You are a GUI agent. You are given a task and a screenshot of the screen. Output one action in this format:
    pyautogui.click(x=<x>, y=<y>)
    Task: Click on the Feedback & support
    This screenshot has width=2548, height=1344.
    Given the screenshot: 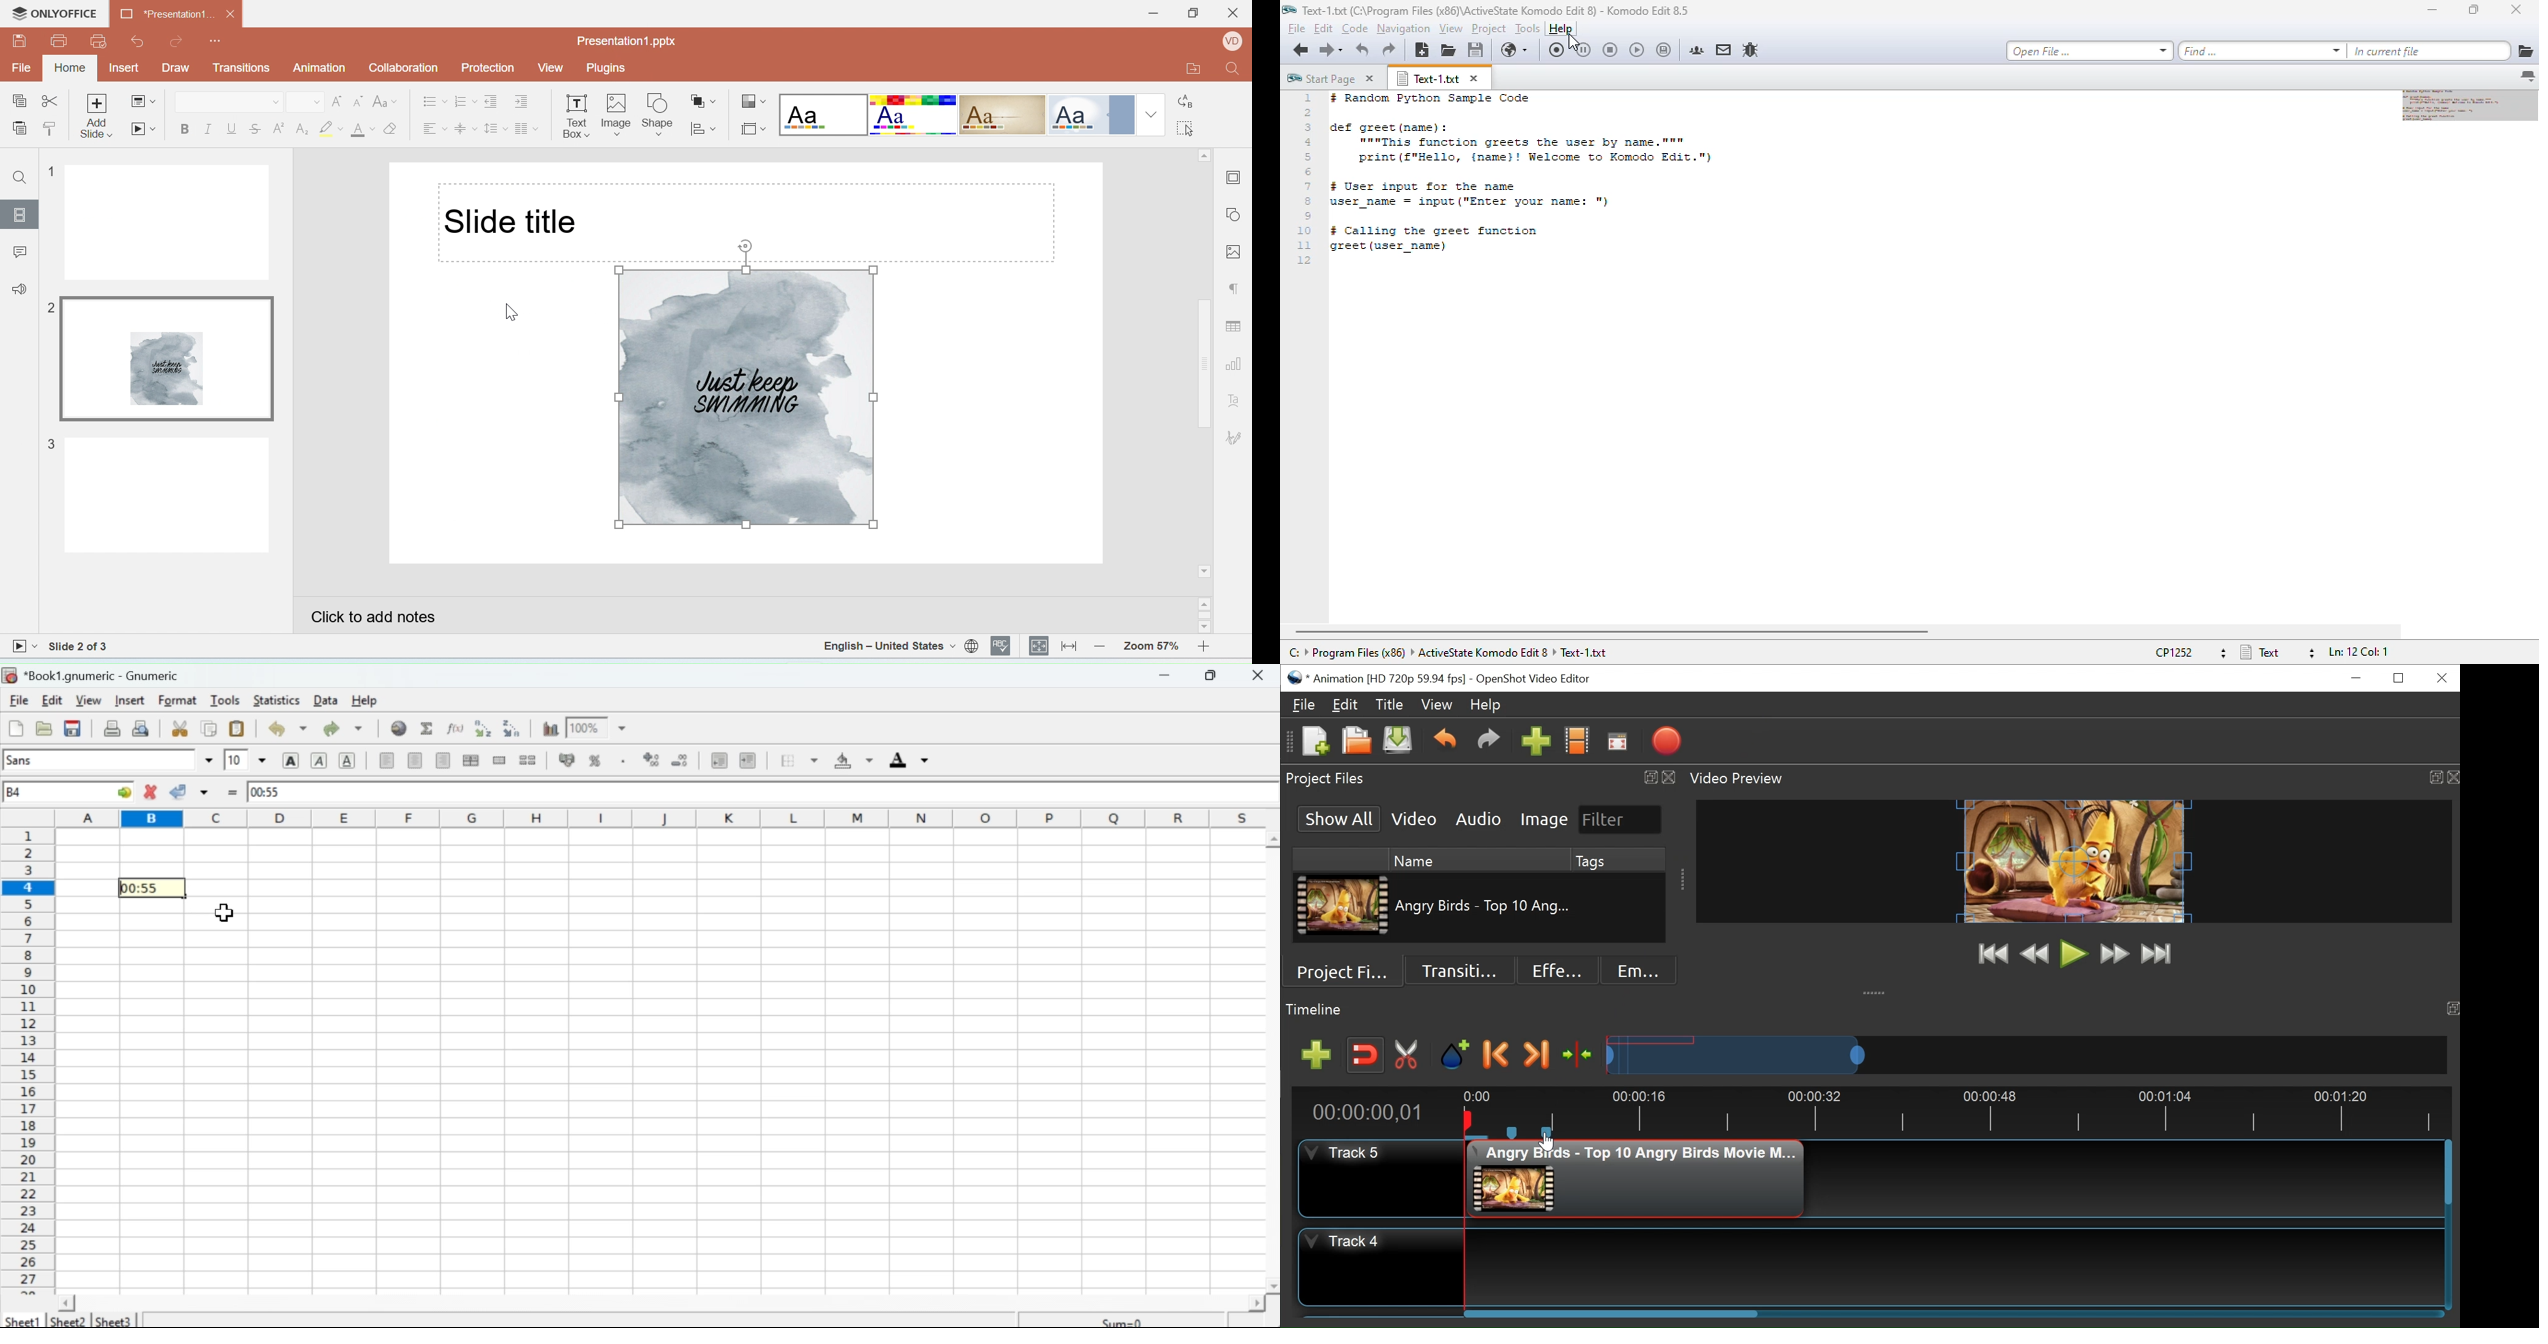 What is the action you would take?
    pyautogui.click(x=19, y=288)
    